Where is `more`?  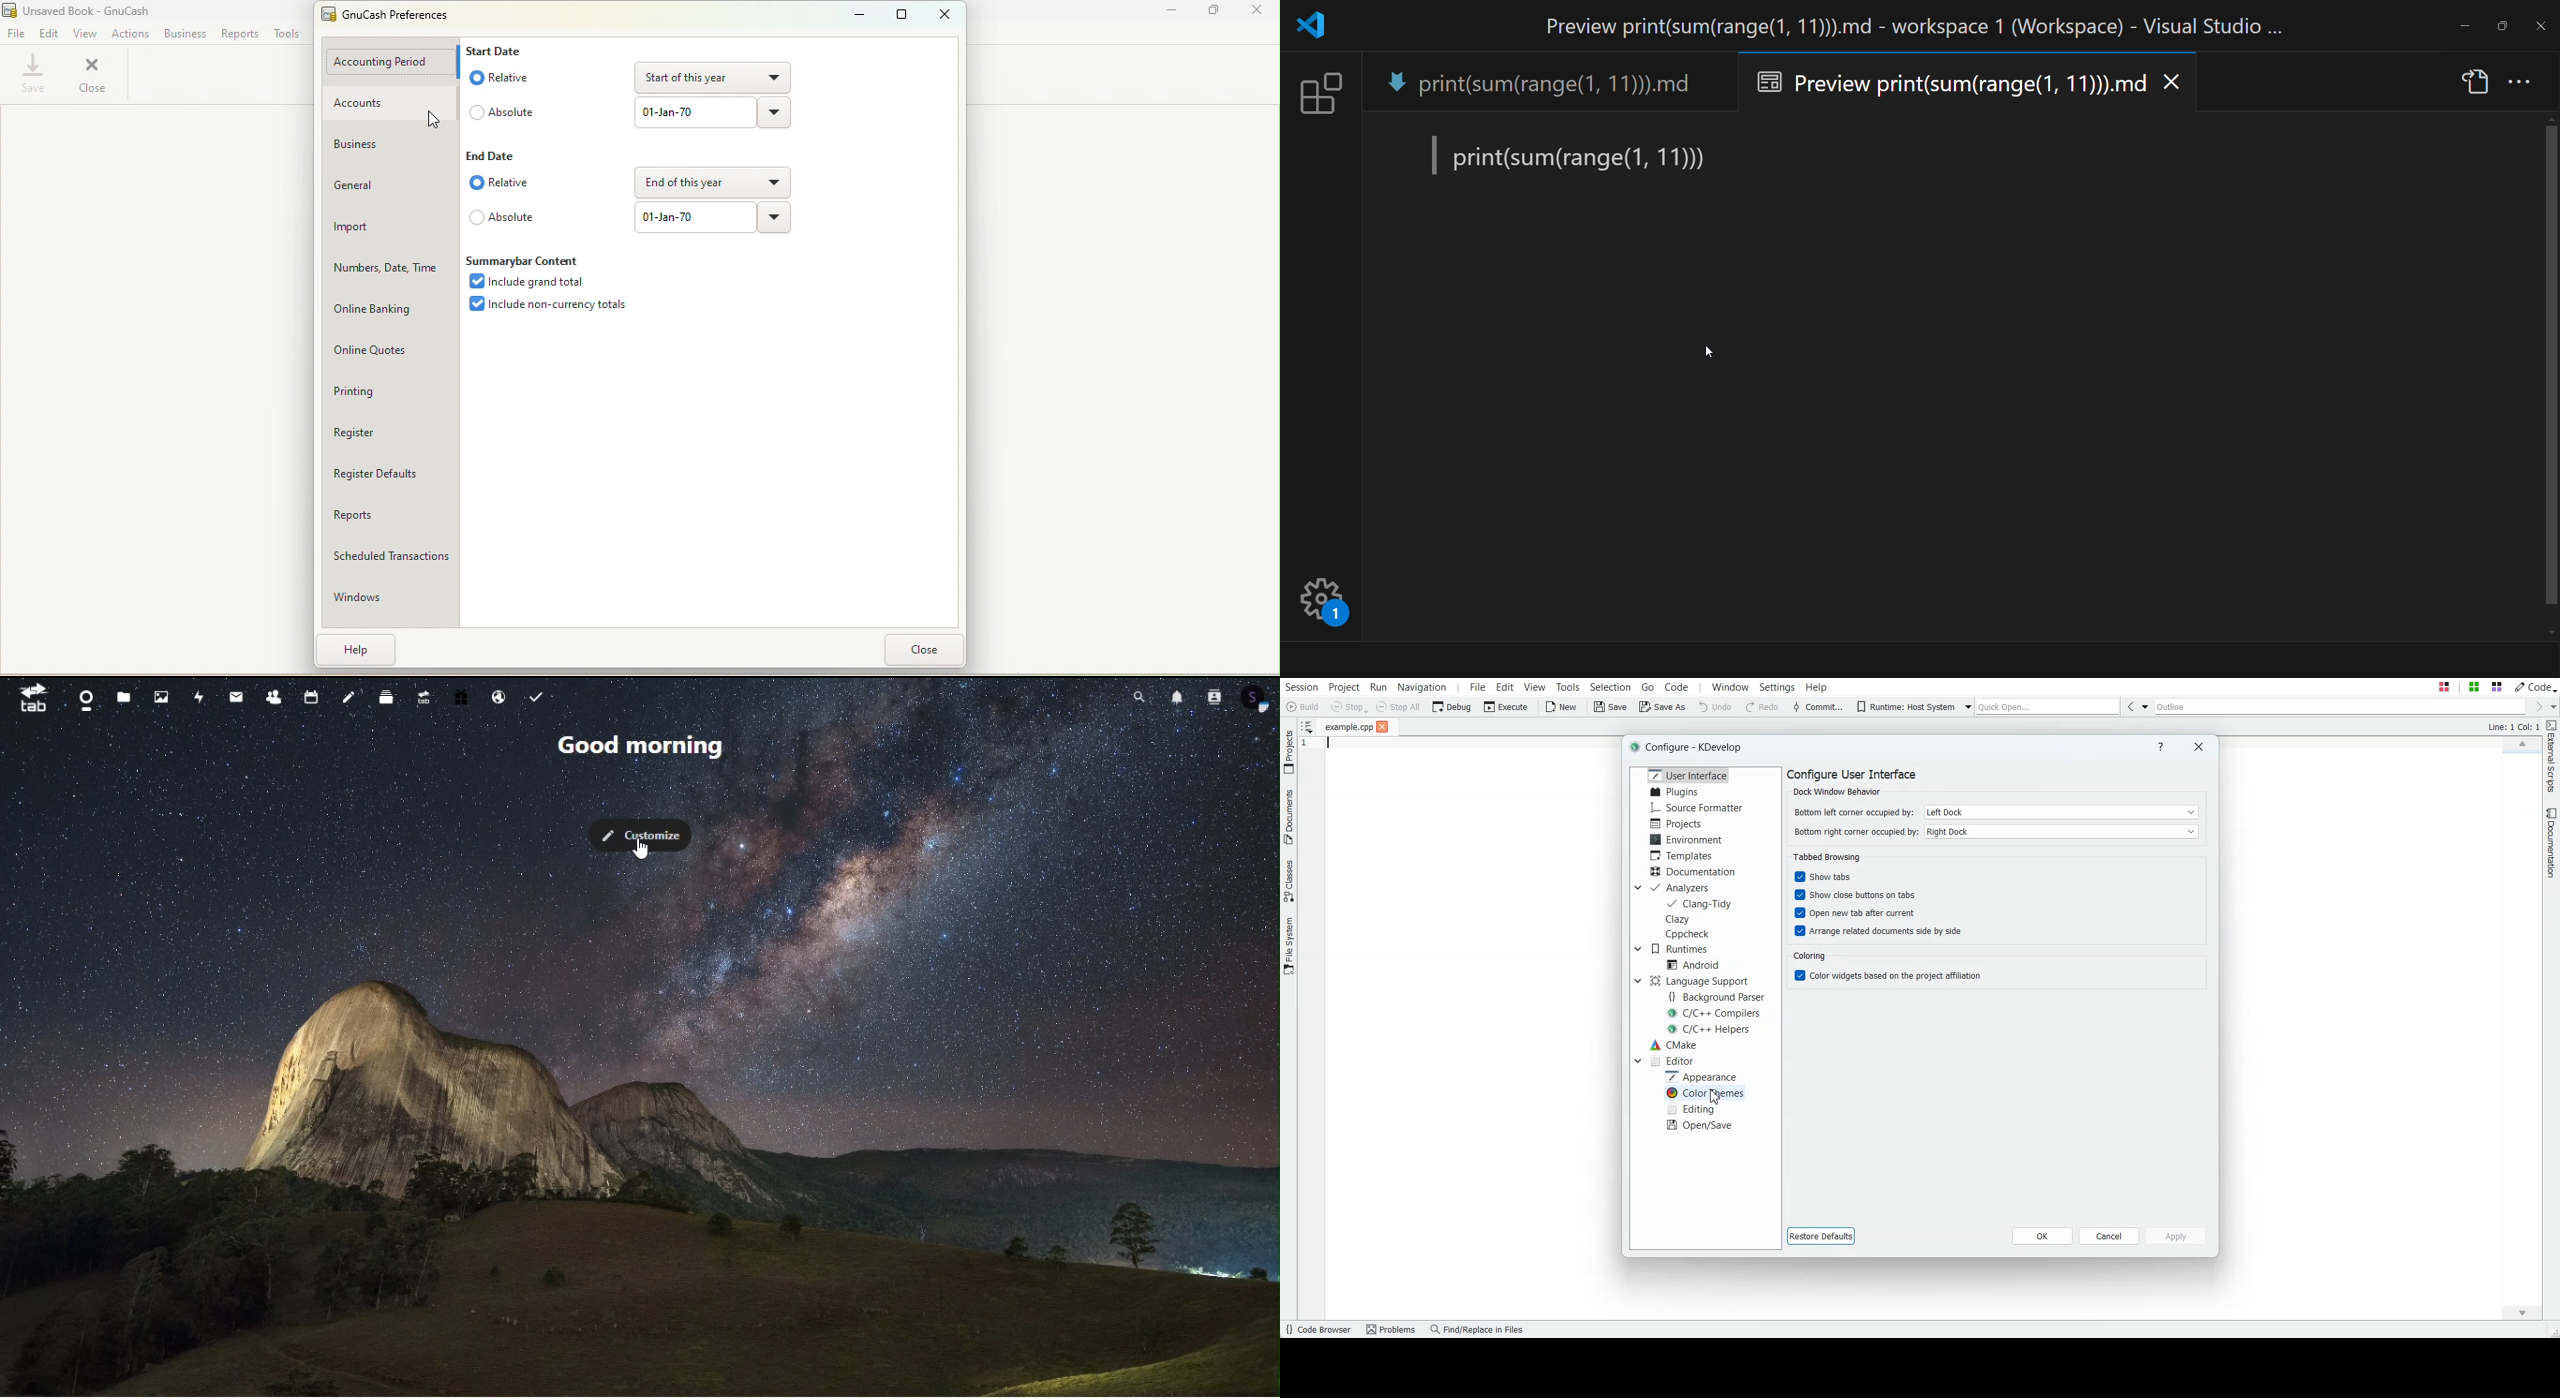
more is located at coordinates (2518, 85).